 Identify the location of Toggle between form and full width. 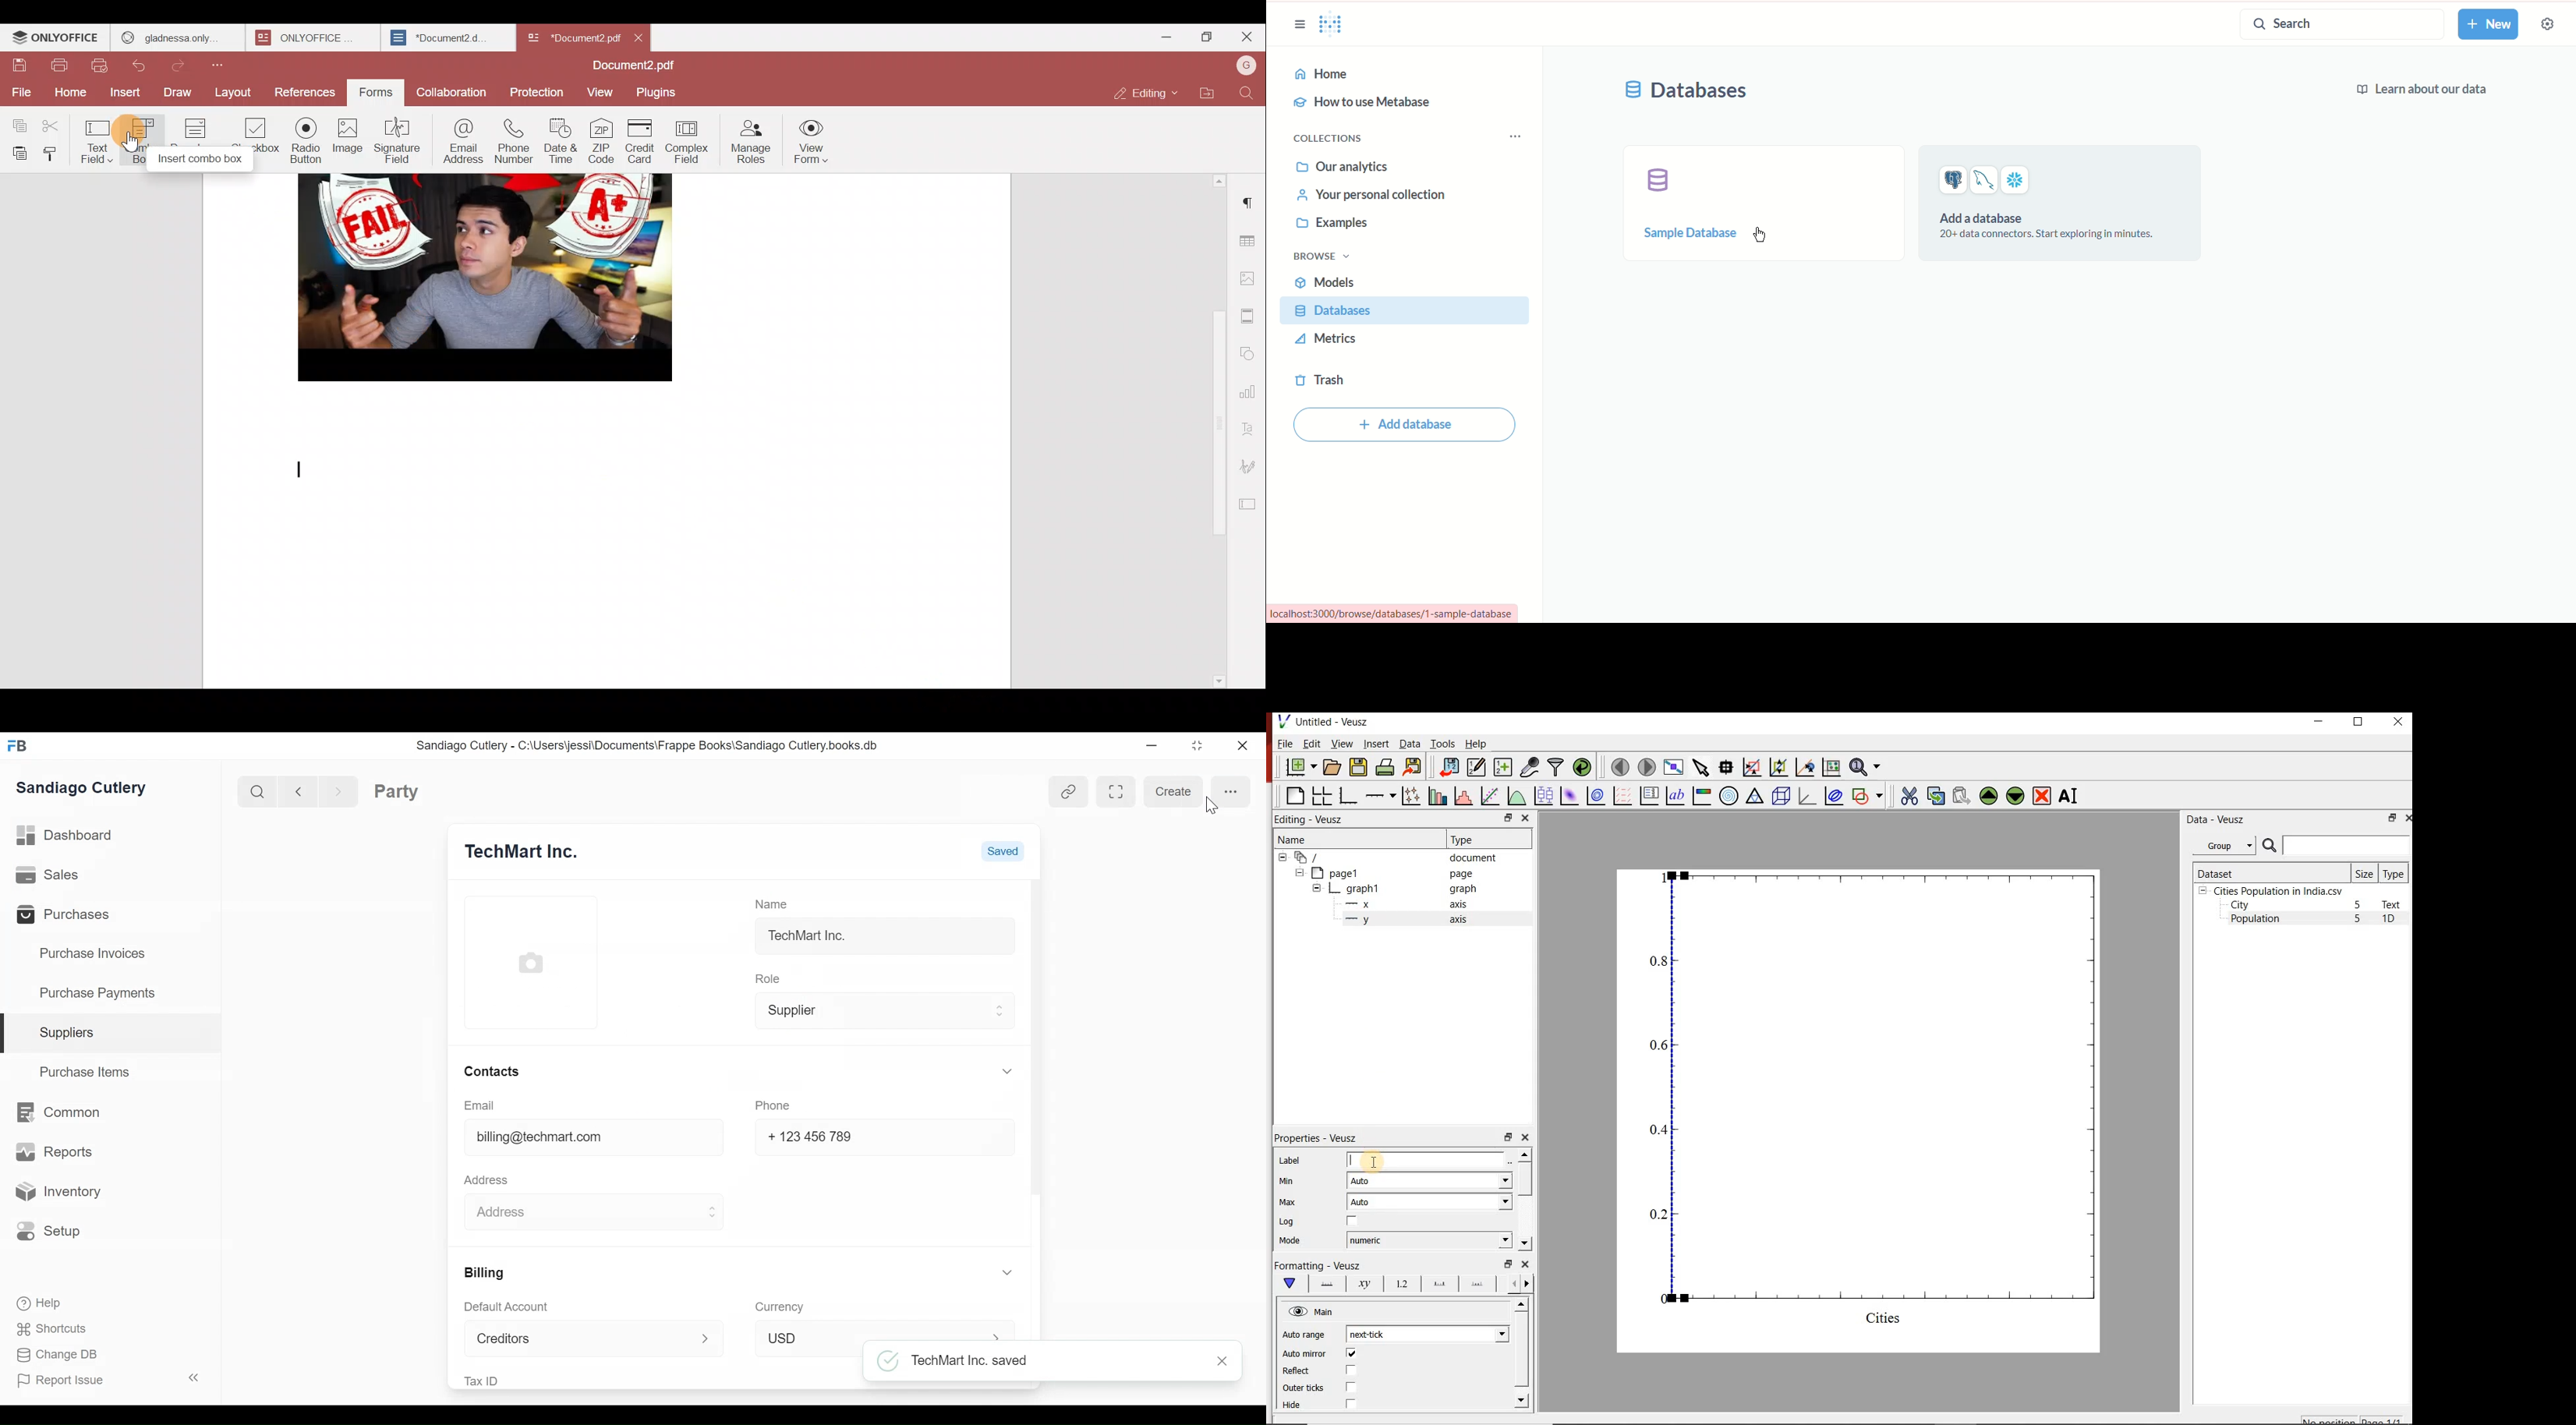
(1120, 794).